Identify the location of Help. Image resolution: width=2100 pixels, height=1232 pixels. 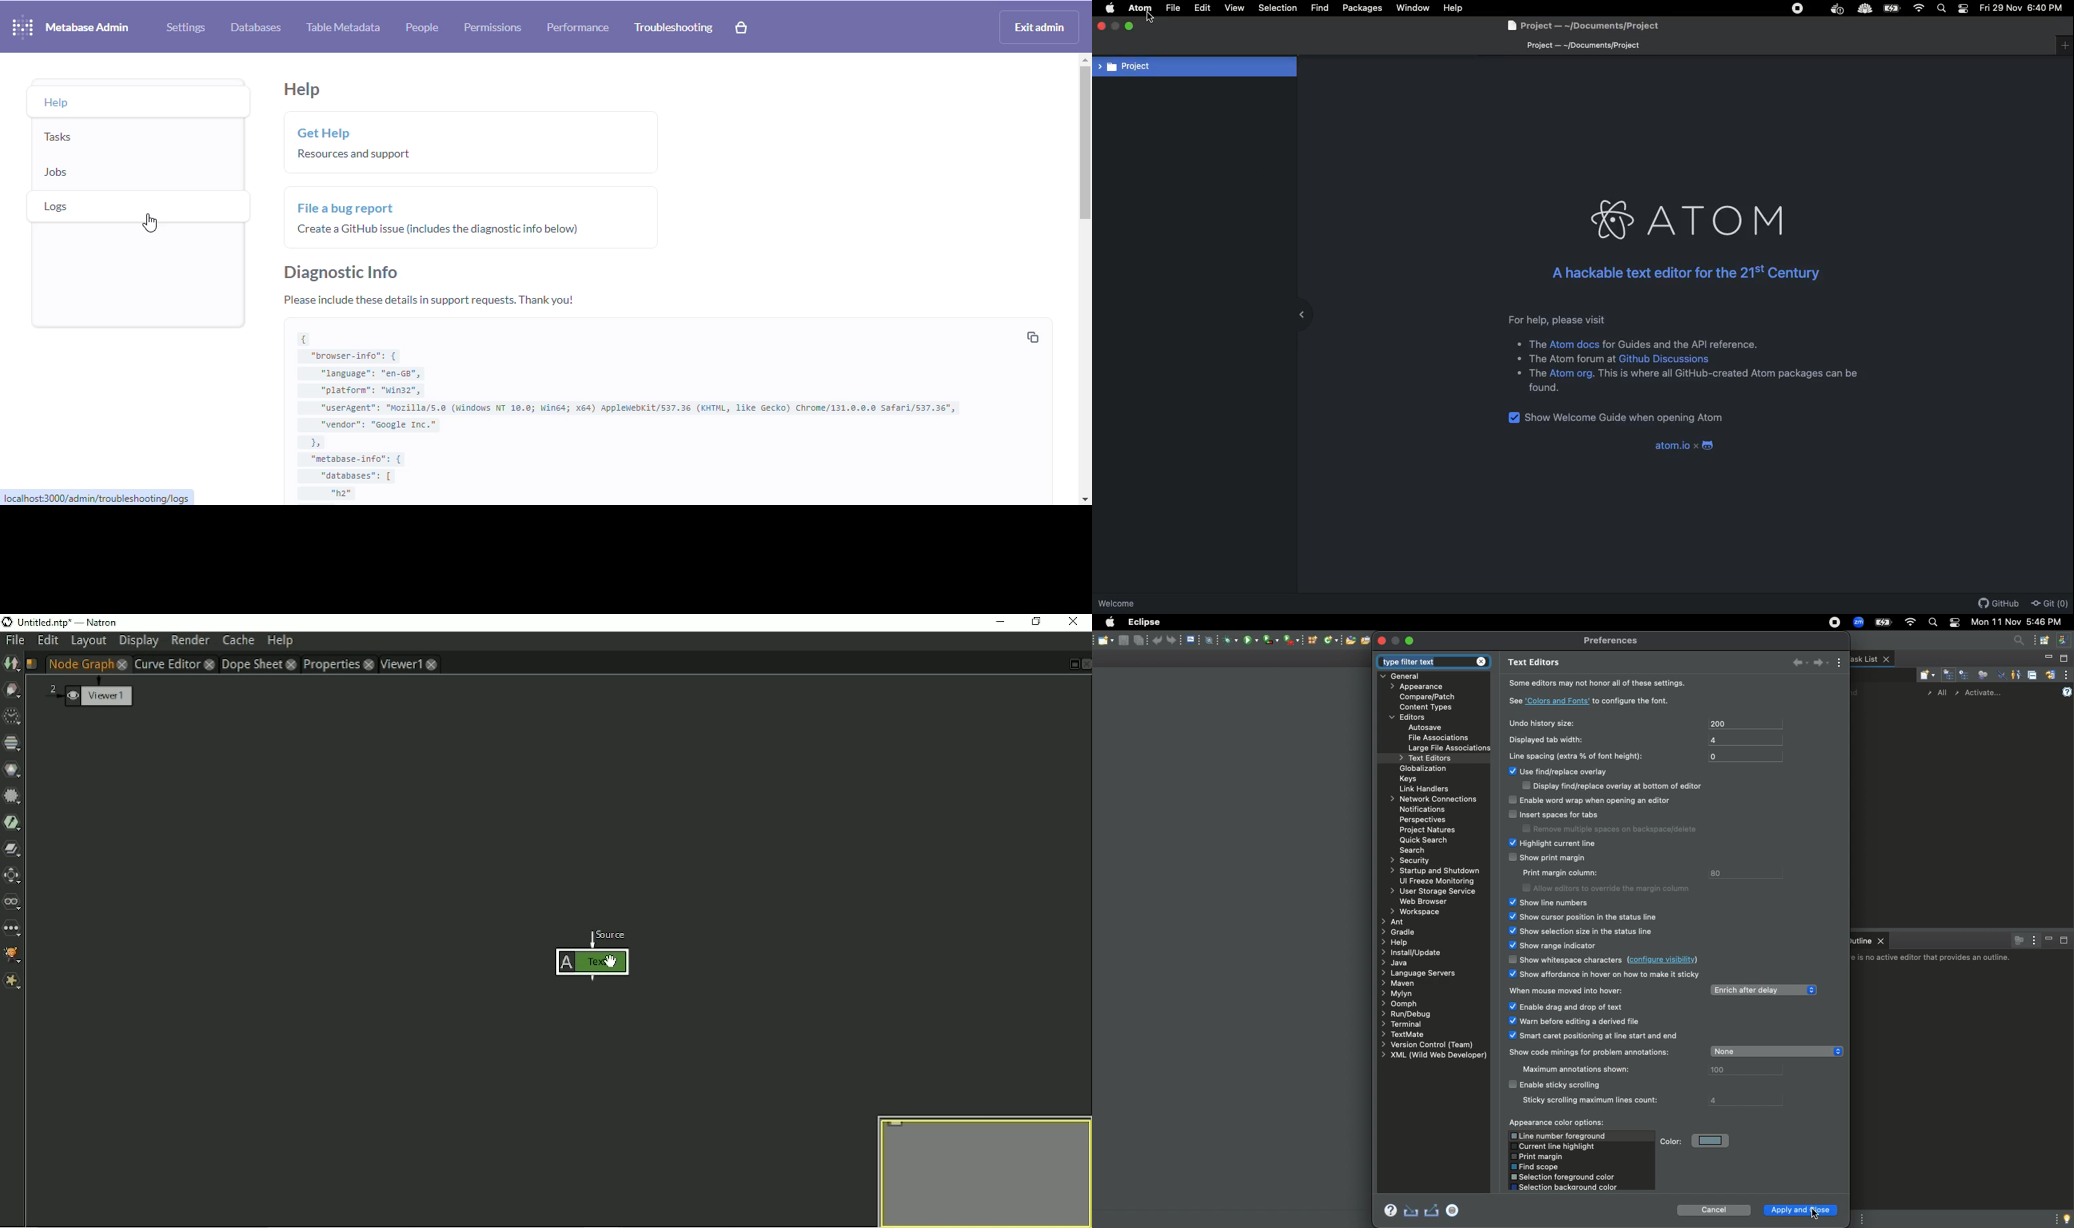
(2068, 690).